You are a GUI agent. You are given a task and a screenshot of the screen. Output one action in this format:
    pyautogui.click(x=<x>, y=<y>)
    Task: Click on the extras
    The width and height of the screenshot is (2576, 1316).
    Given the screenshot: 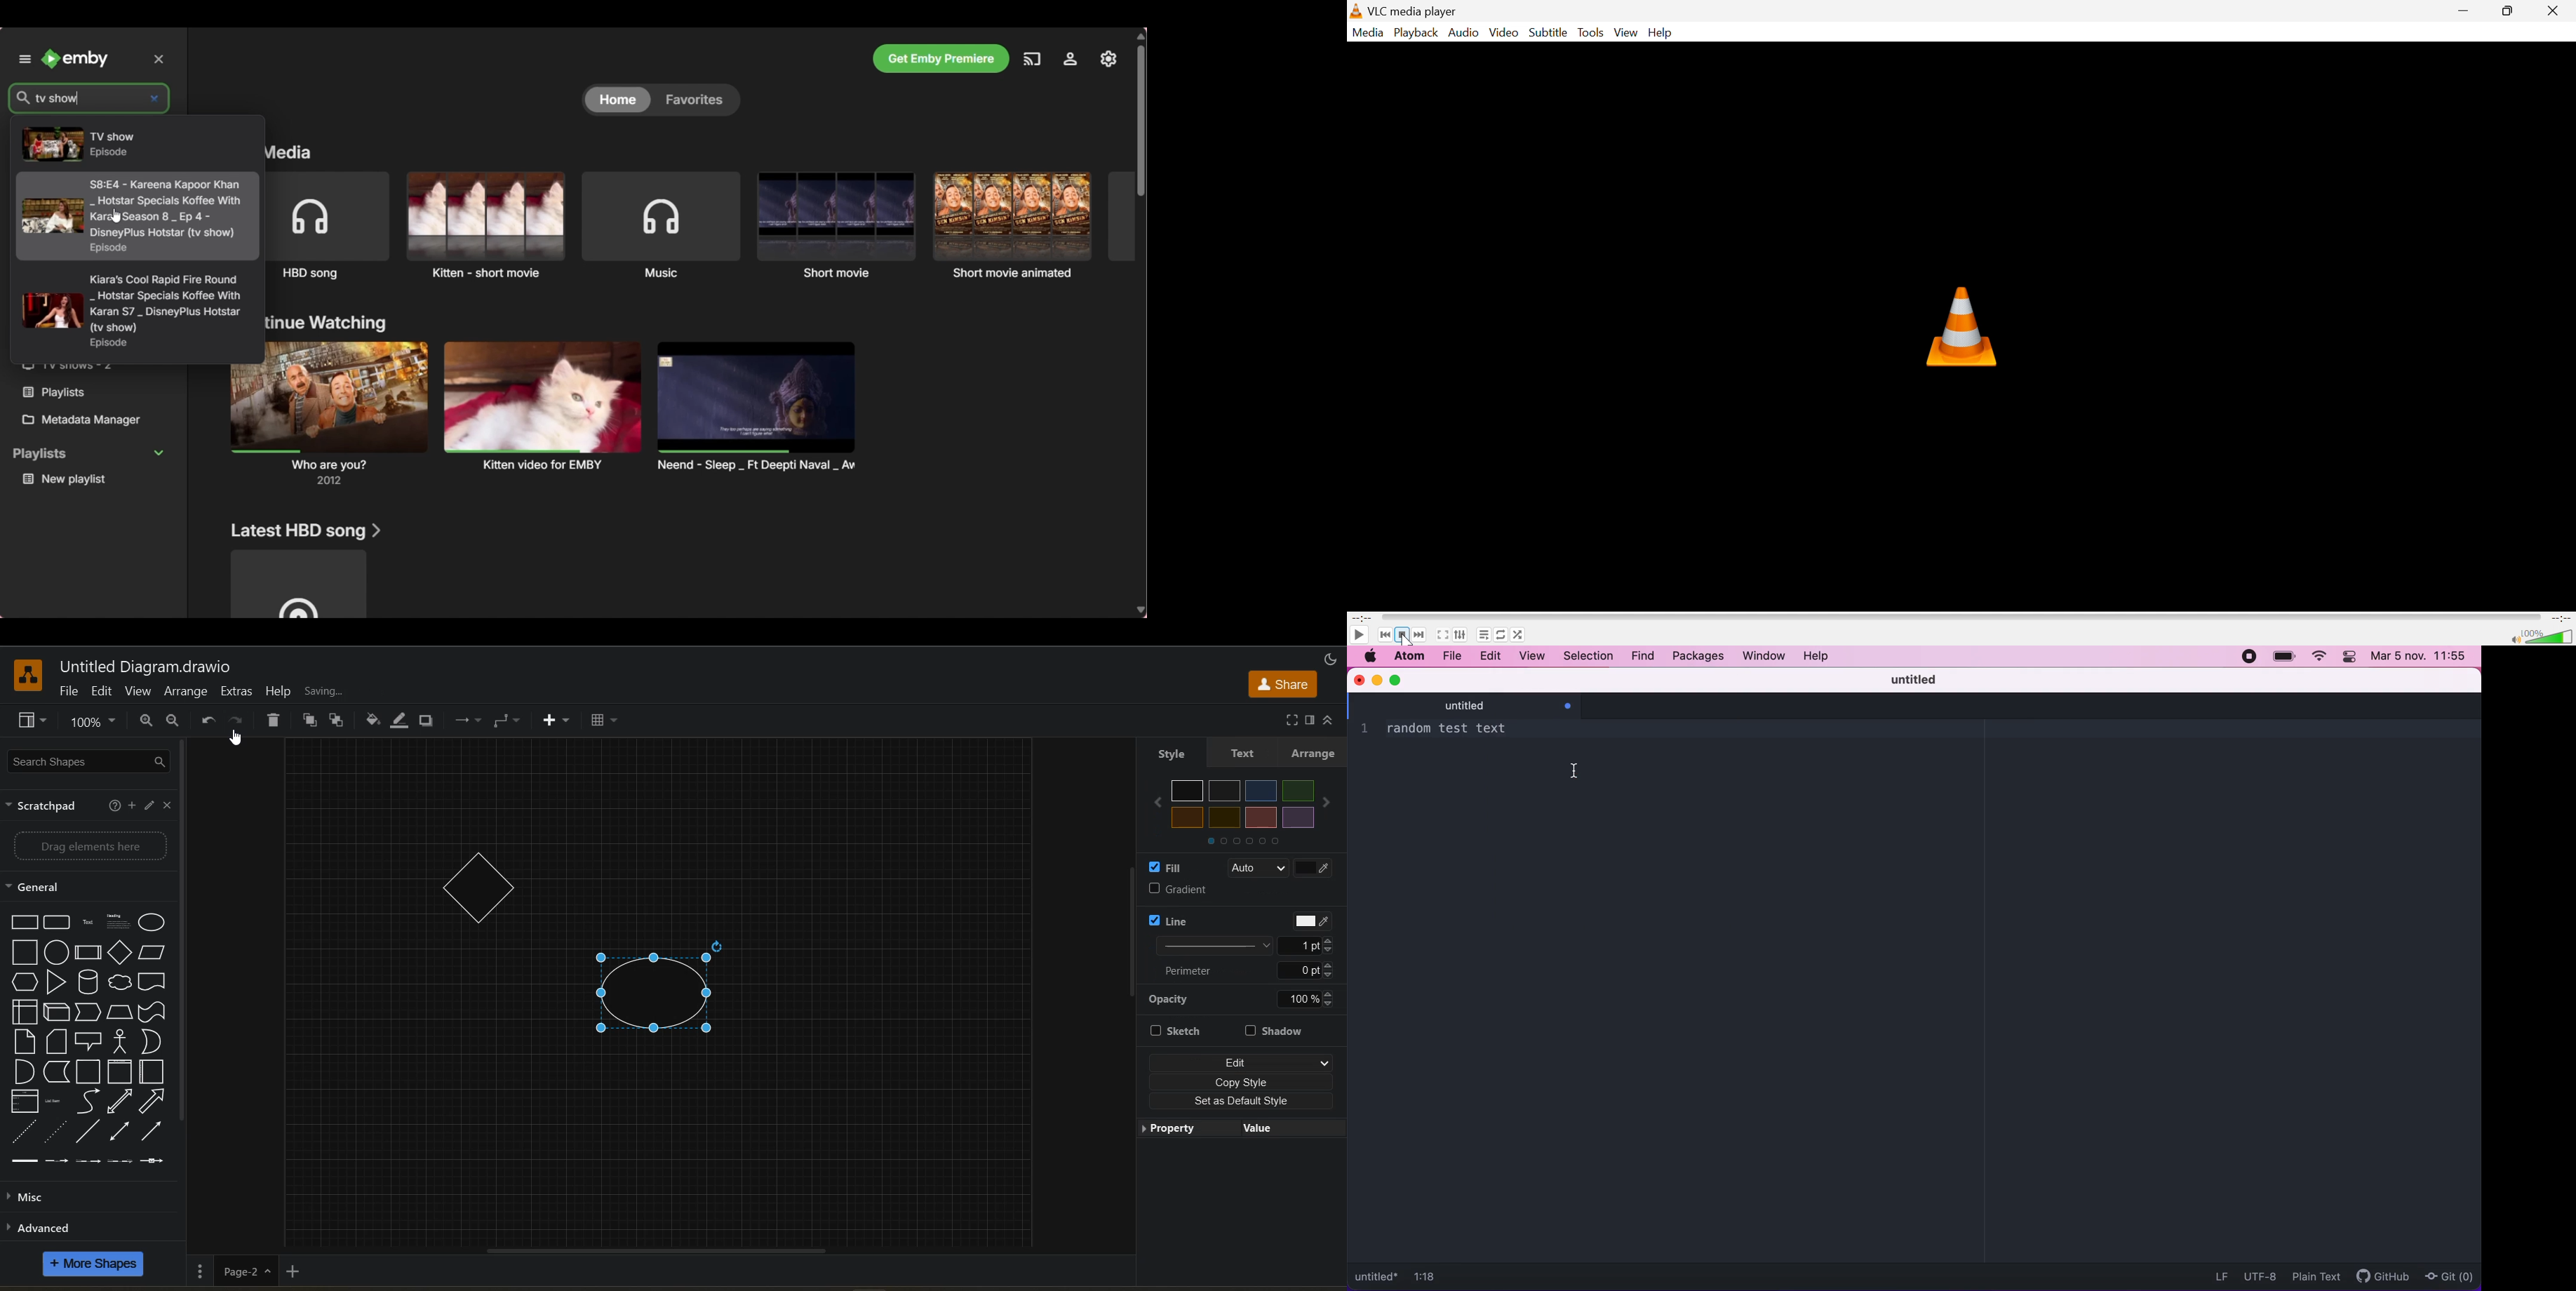 What is the action you would take?
    pyautogui.click(x=238, y=692)
    